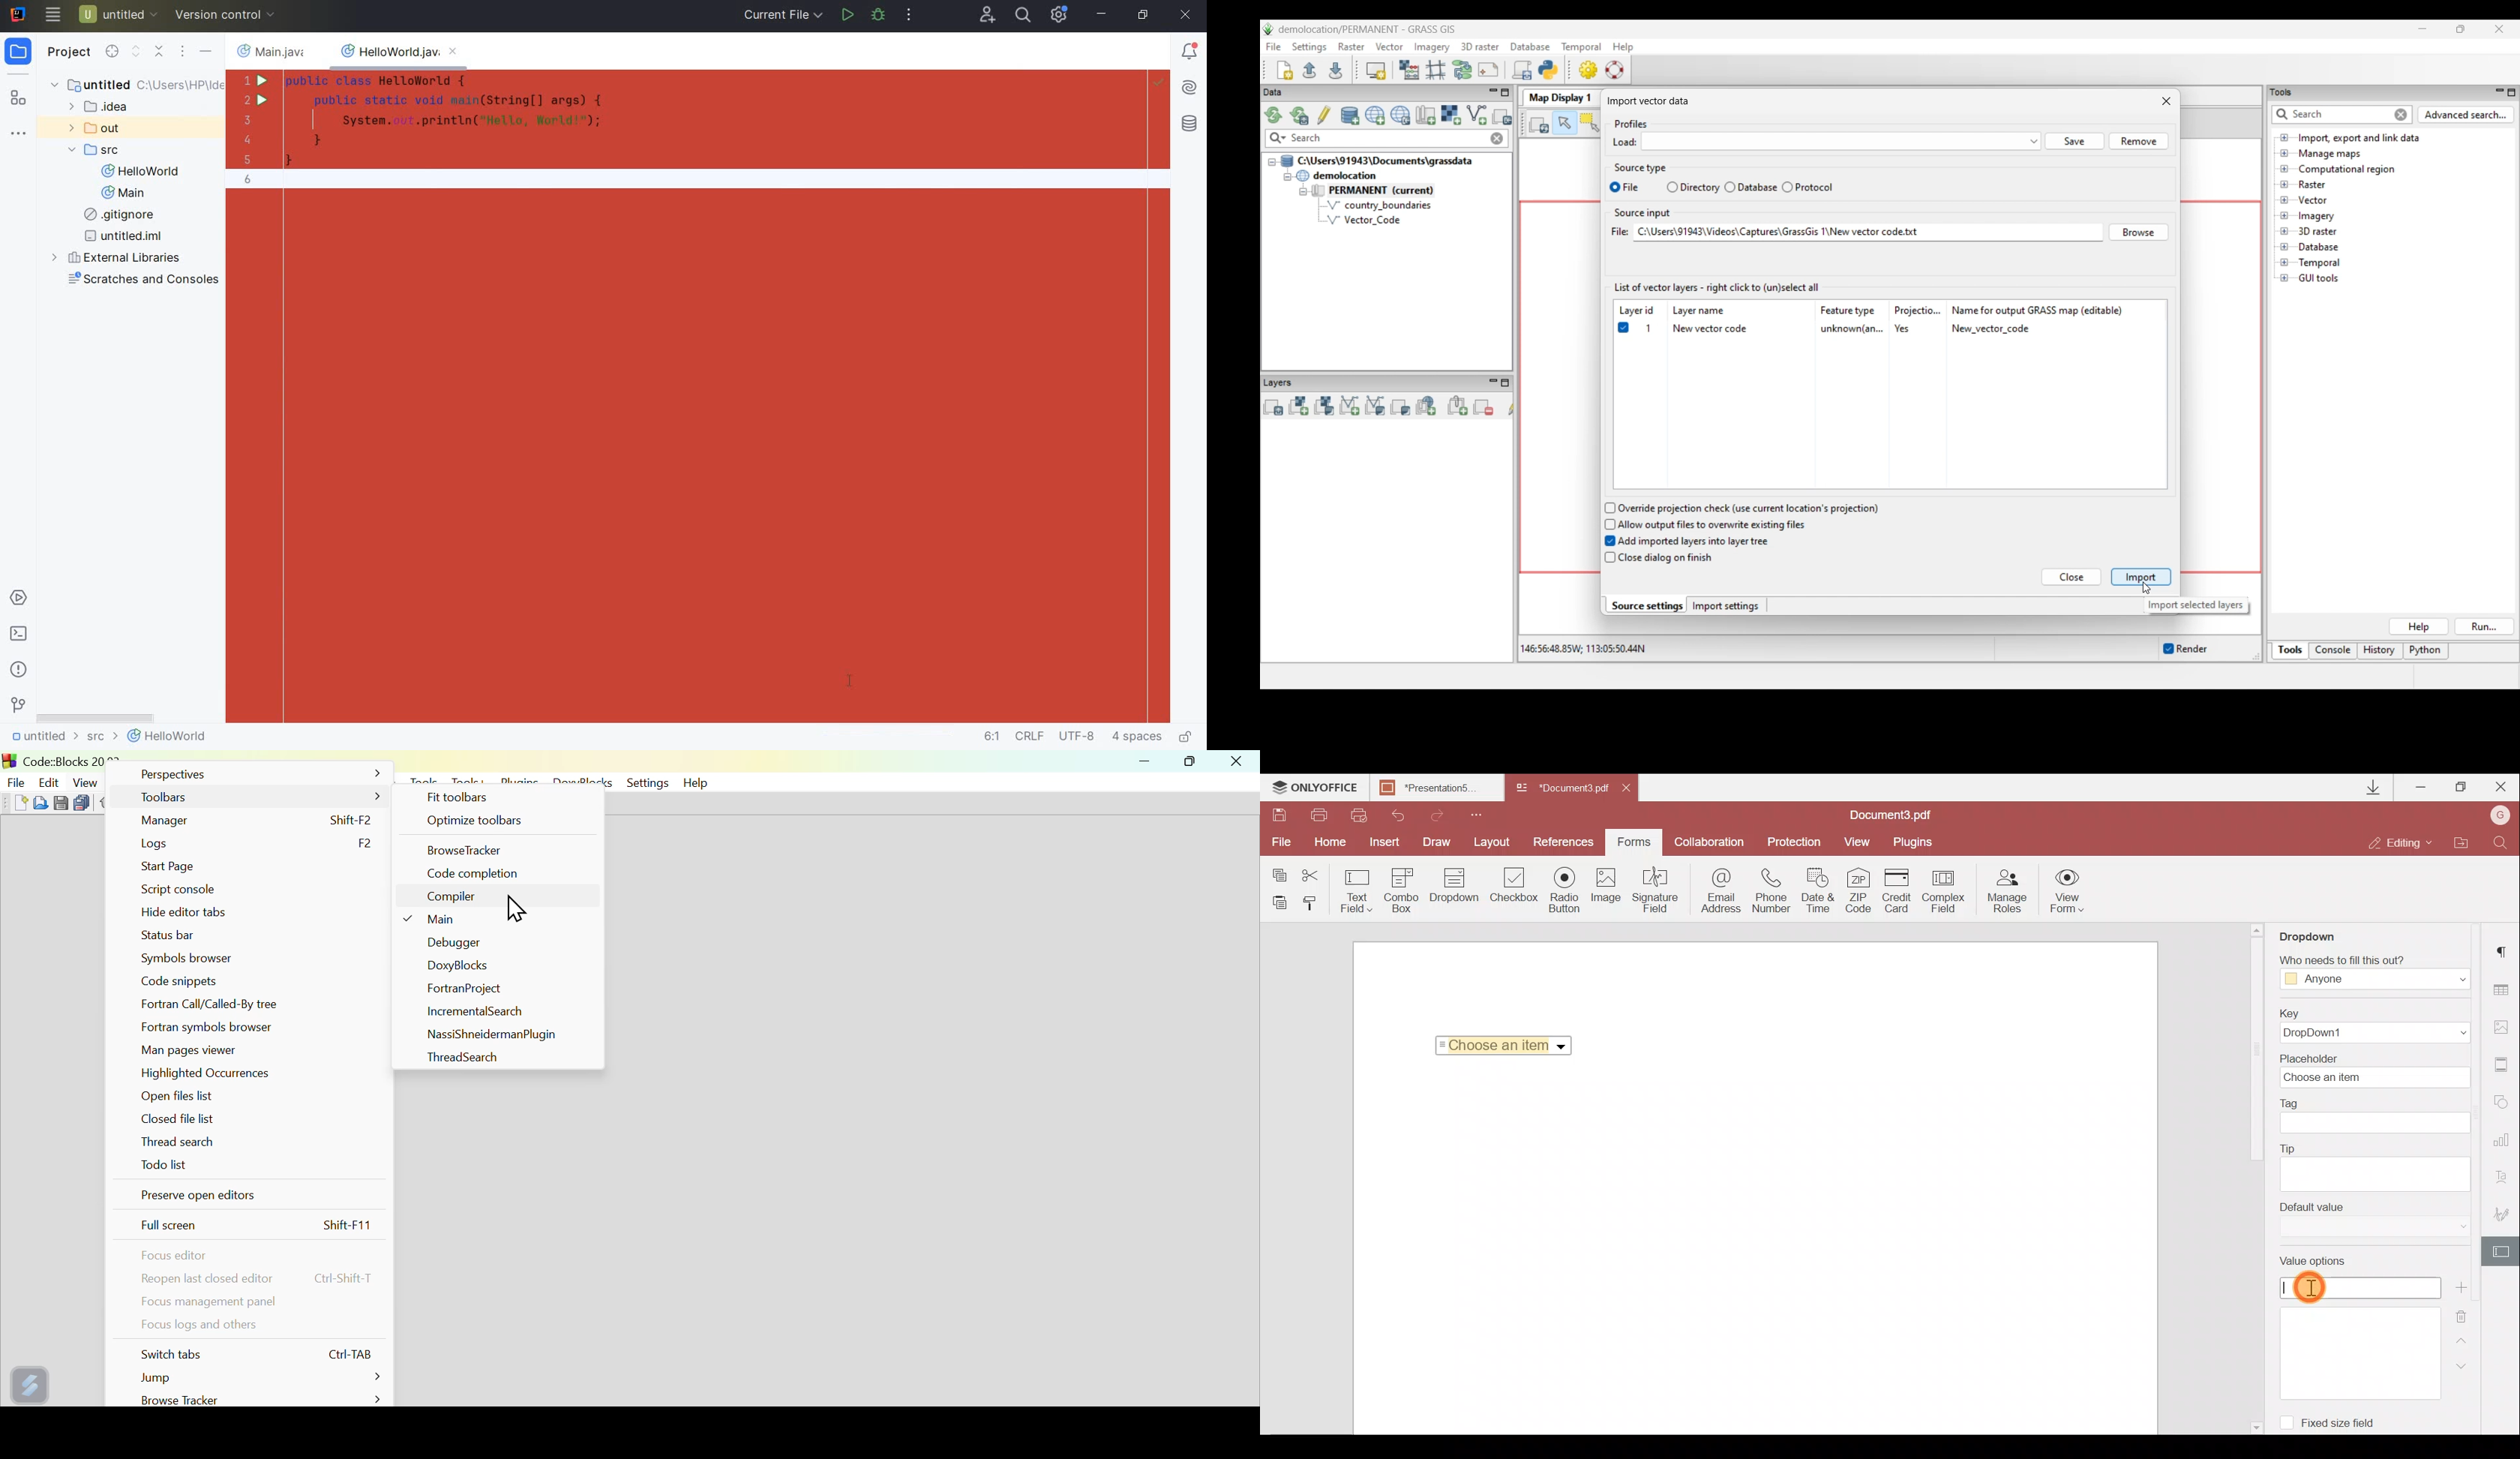 The height and width of the screenshot is (1484, 2520). I want to click on Thread search, so click(453, 1057).